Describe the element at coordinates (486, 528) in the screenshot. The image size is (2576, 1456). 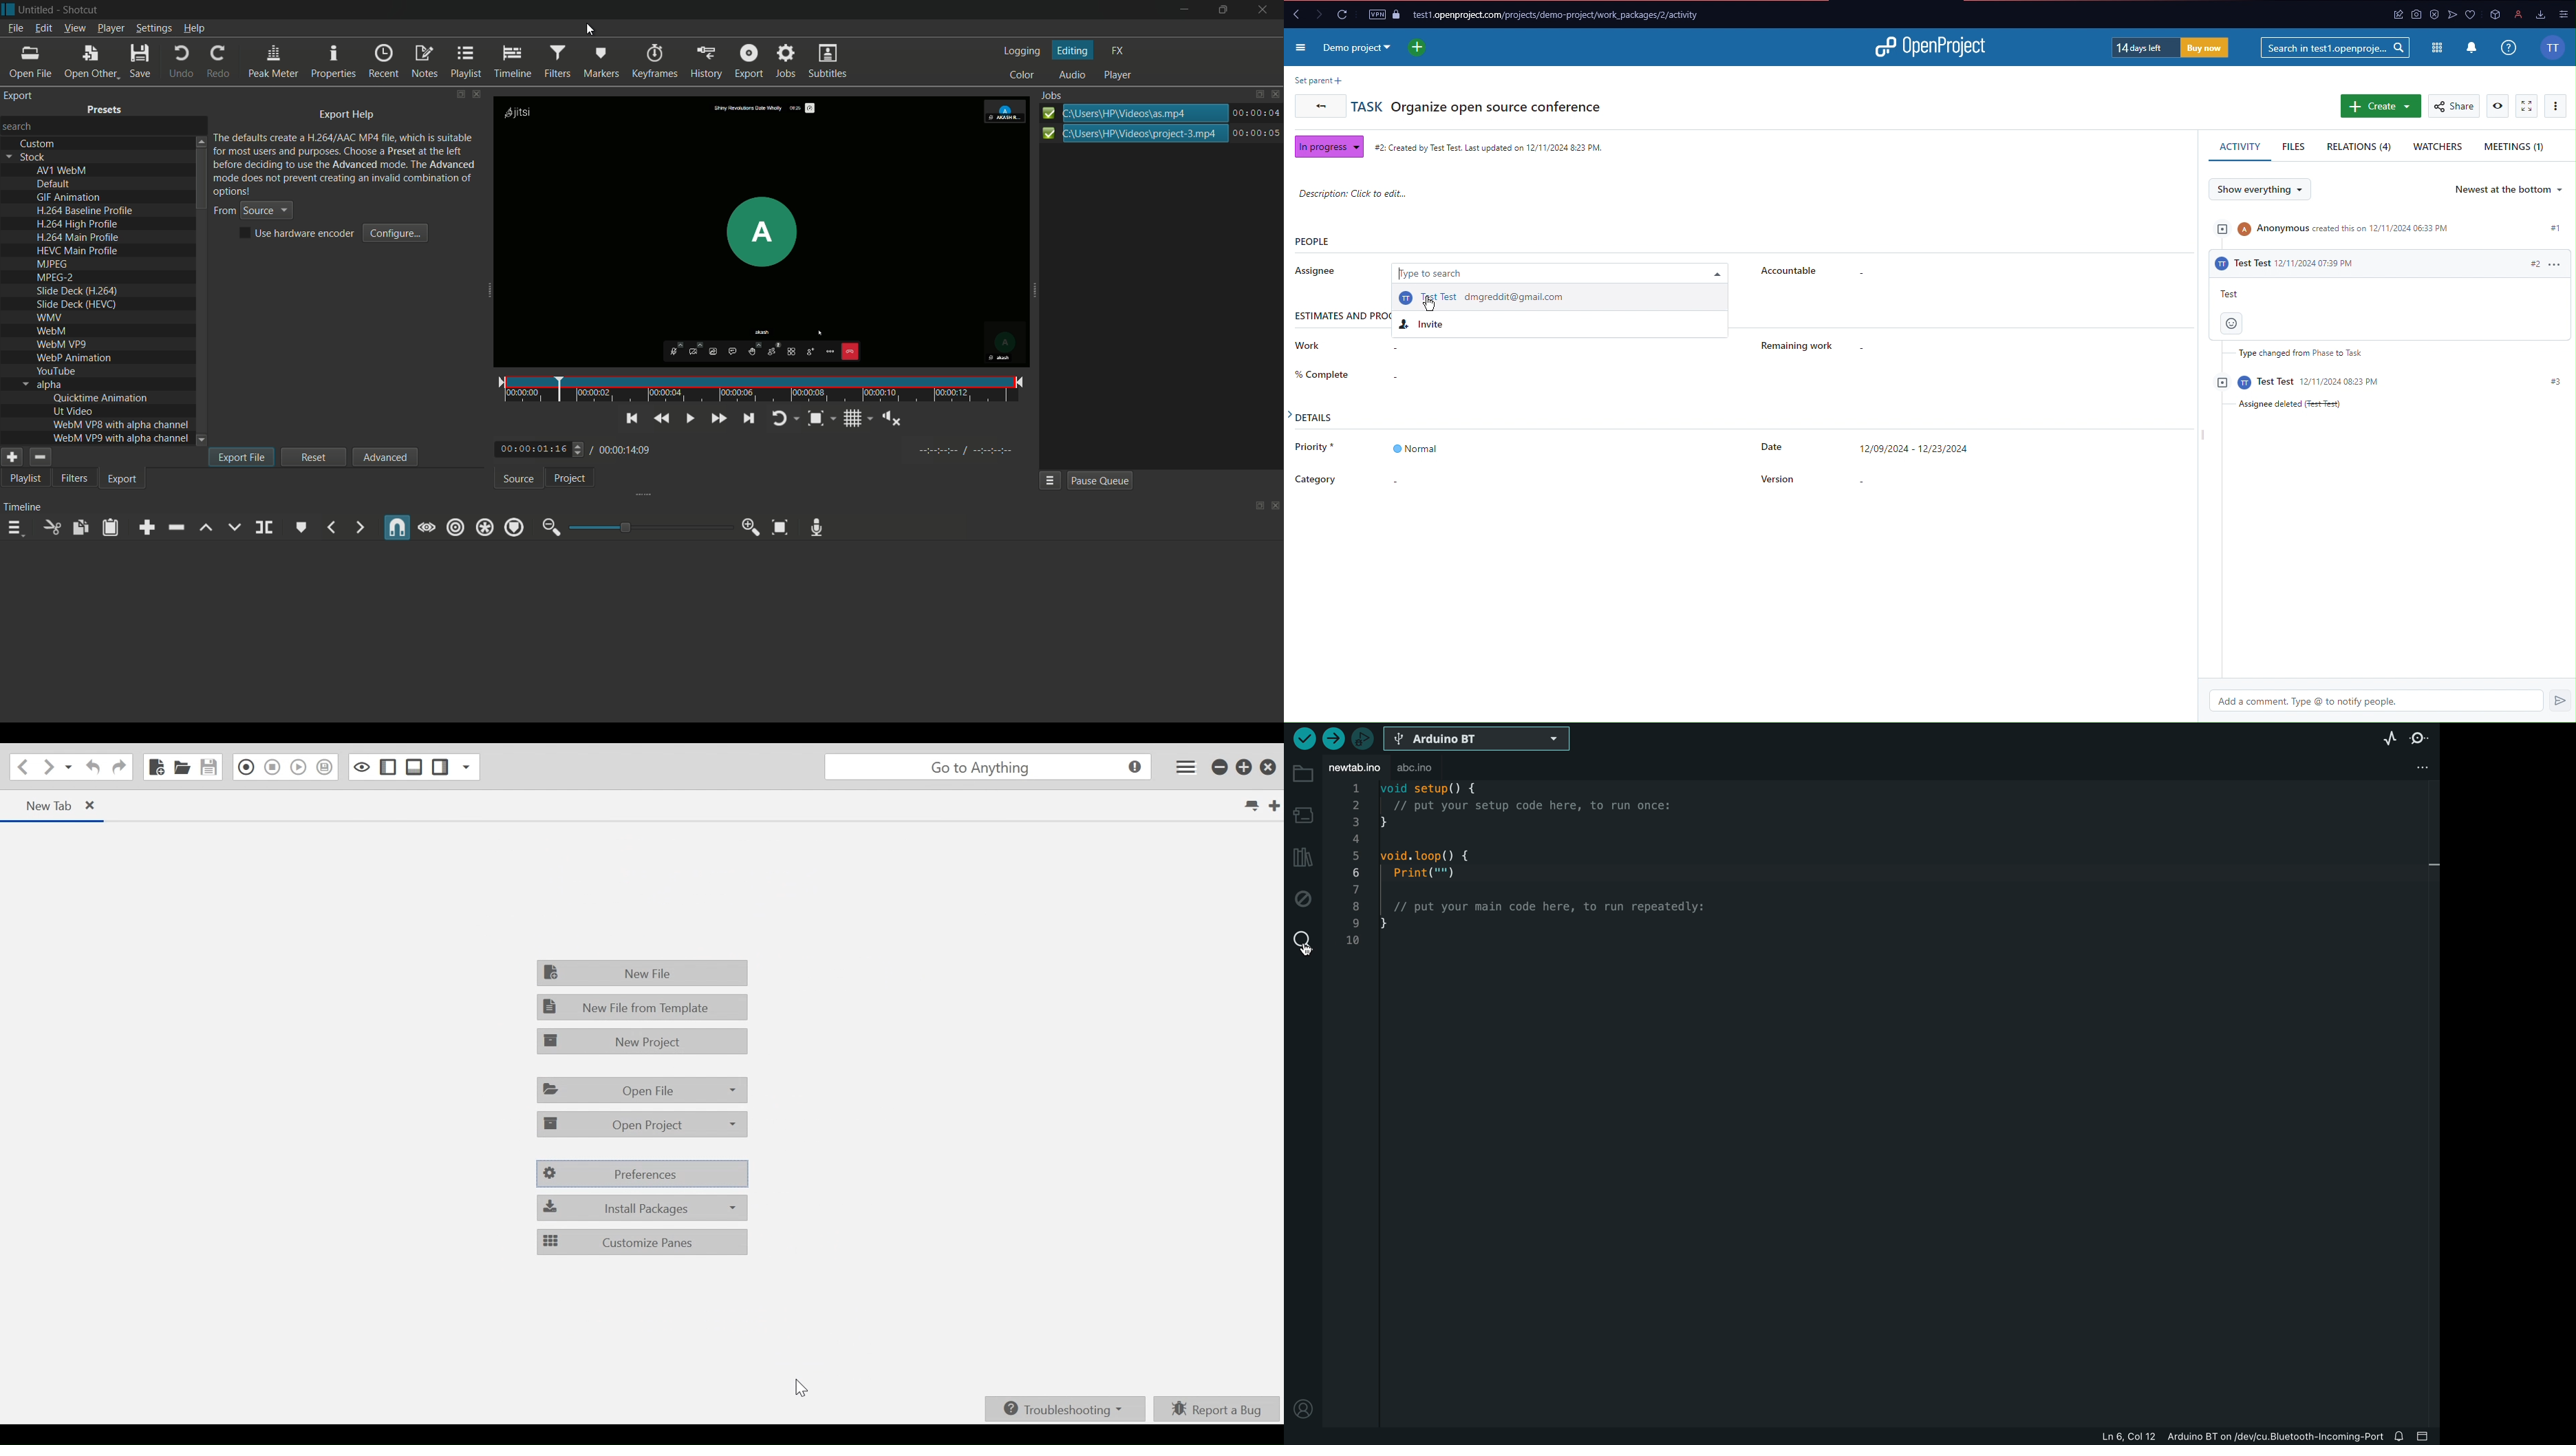
I see `ripple all tracks` at that location.